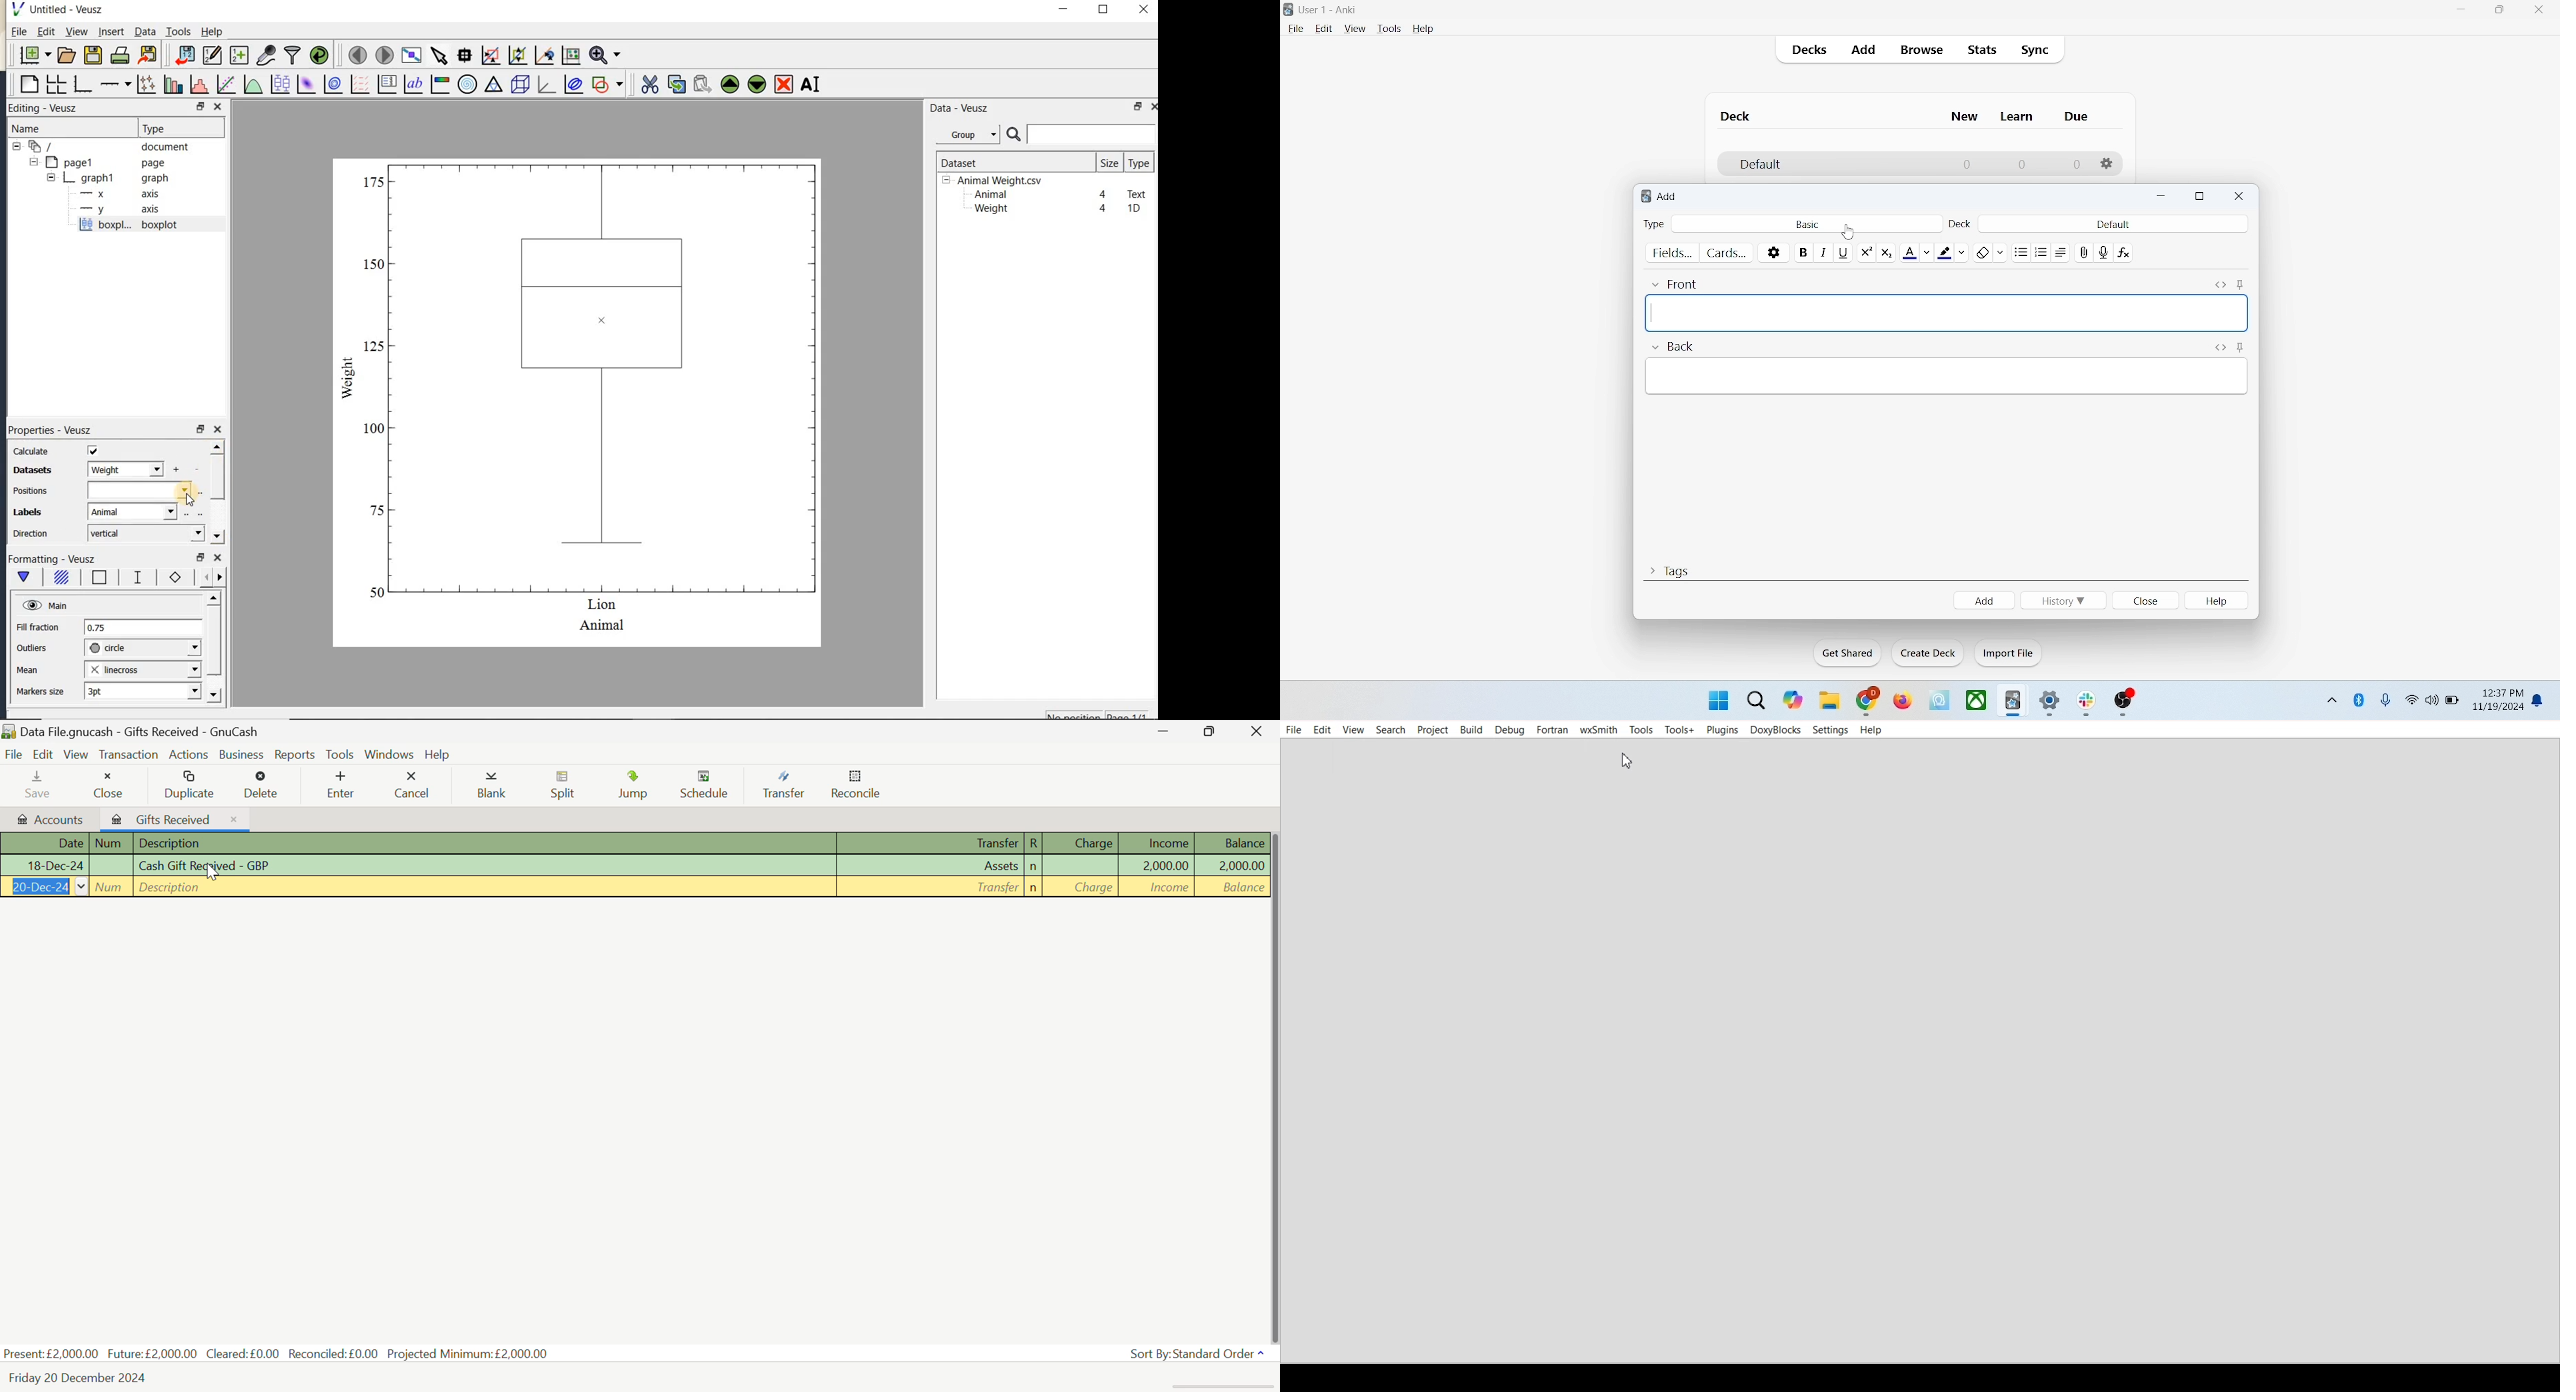  What do you see at coordinates (932, 844) in the screenshot?
I see `Transfer` at bounding box center [932, 844].